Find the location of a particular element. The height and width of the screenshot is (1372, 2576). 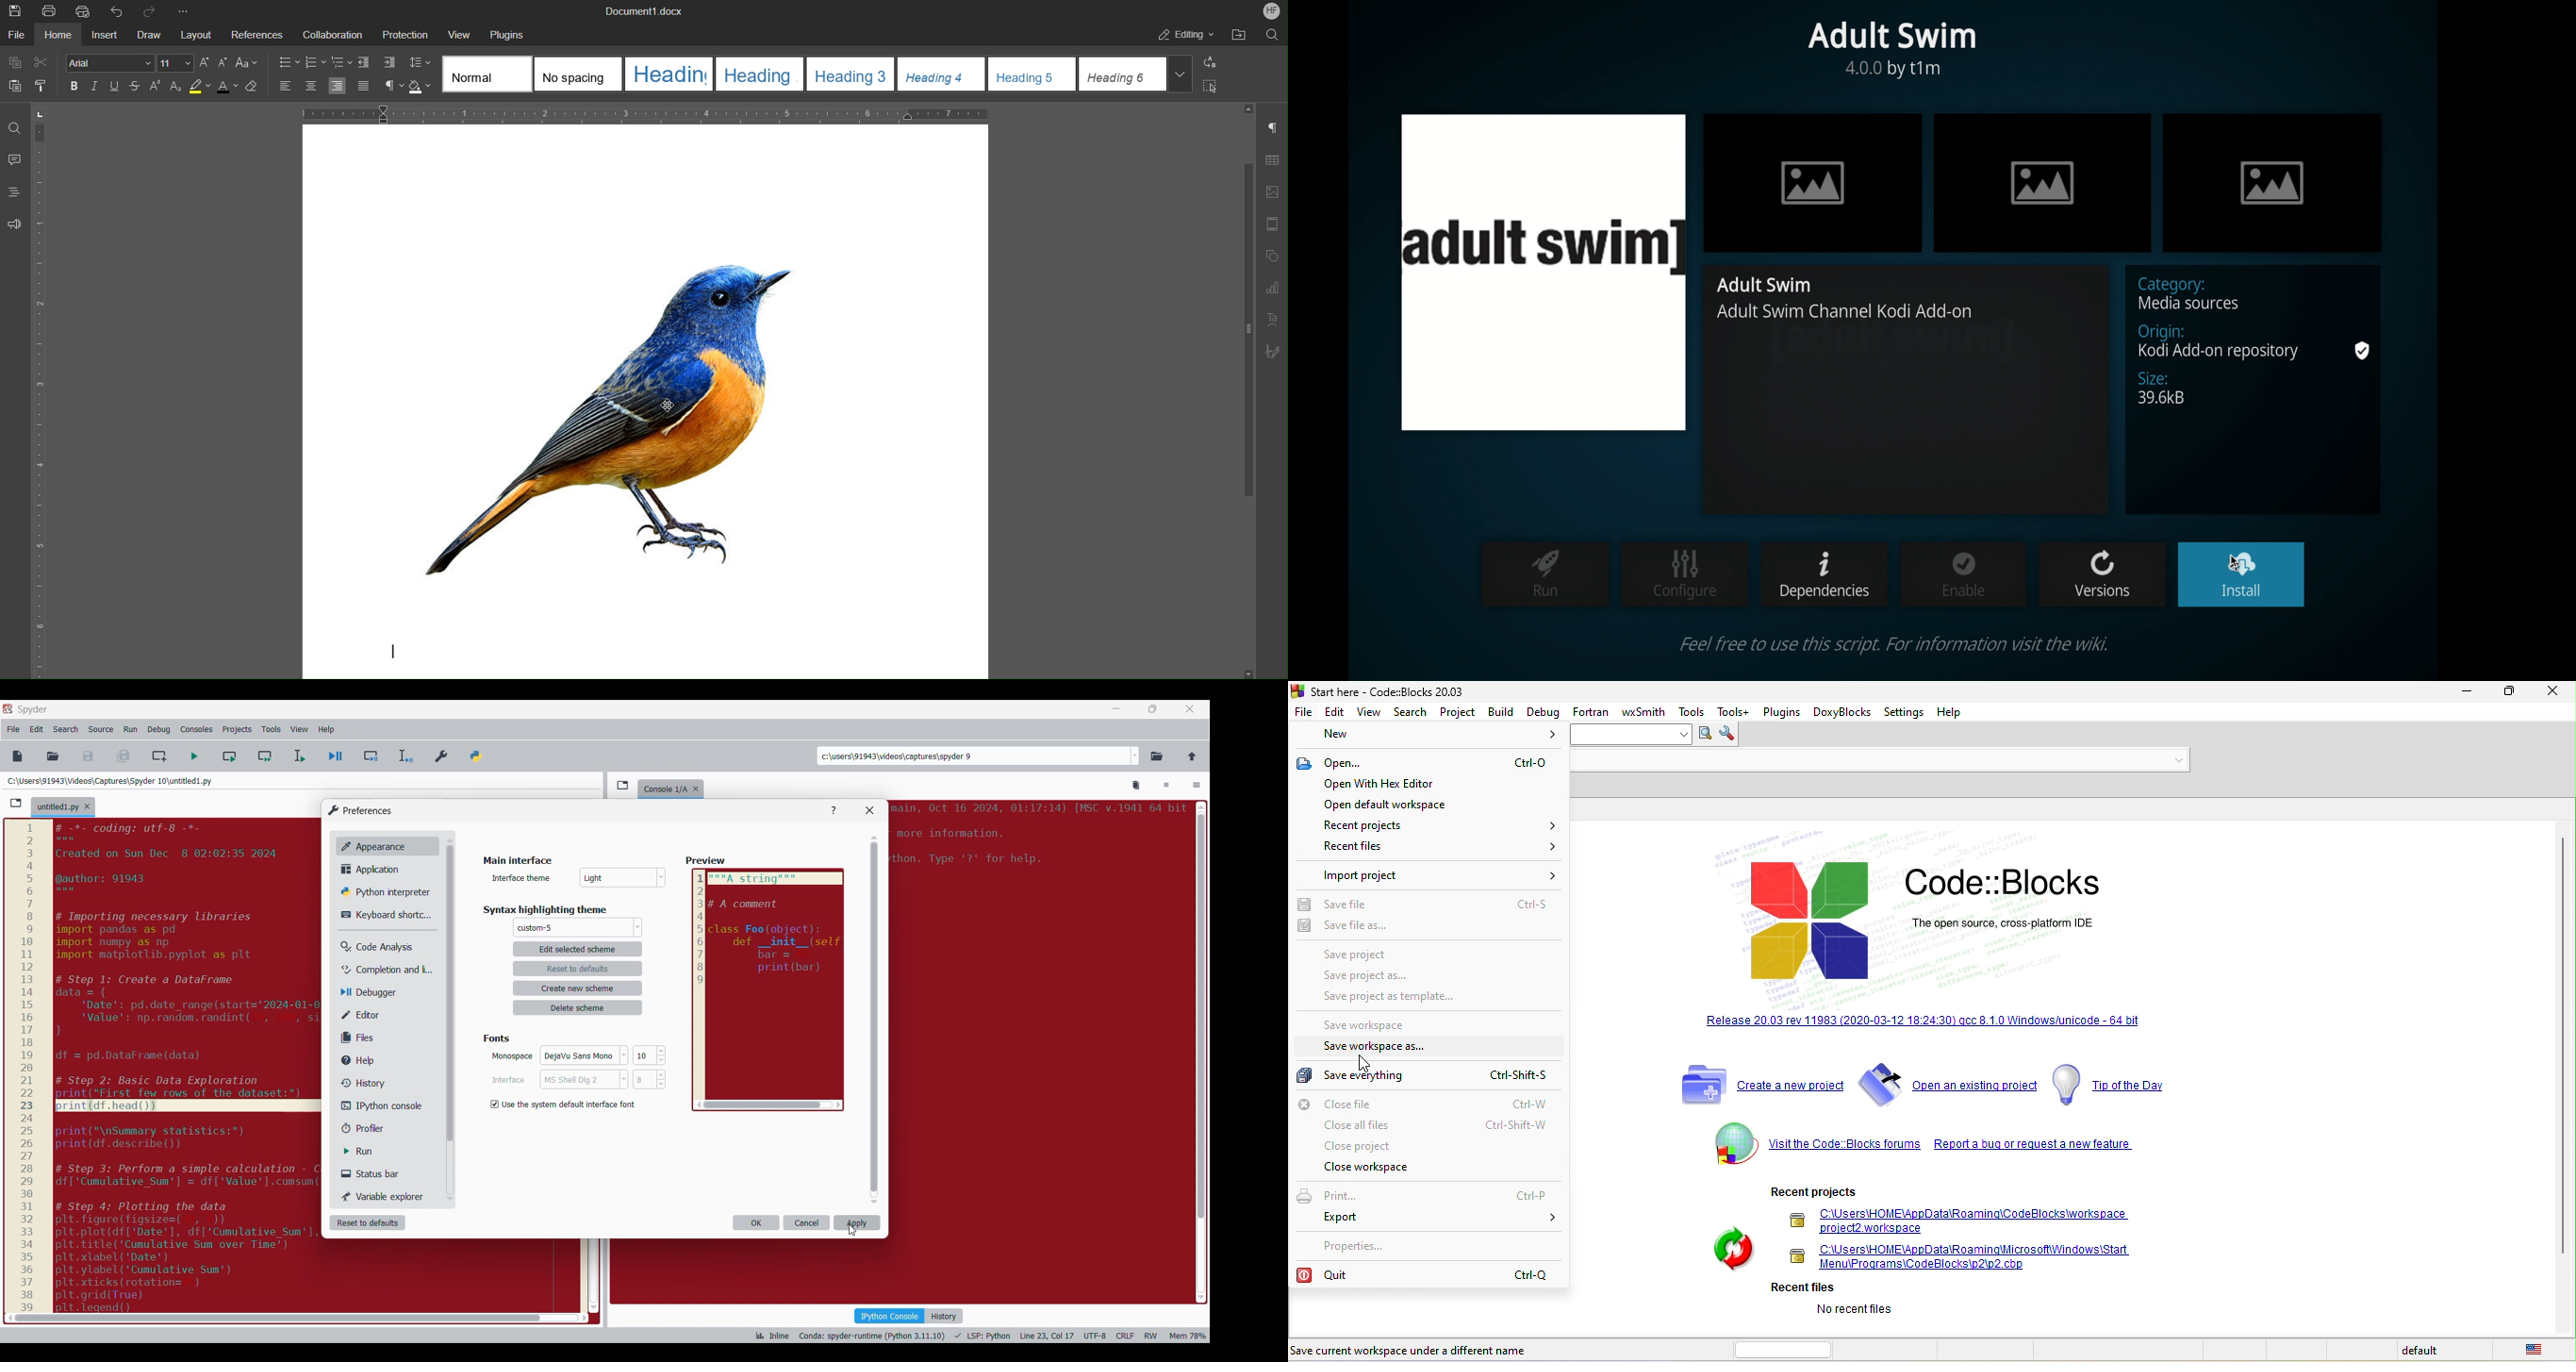

scroll bar is located at coordinates (274, 1317).